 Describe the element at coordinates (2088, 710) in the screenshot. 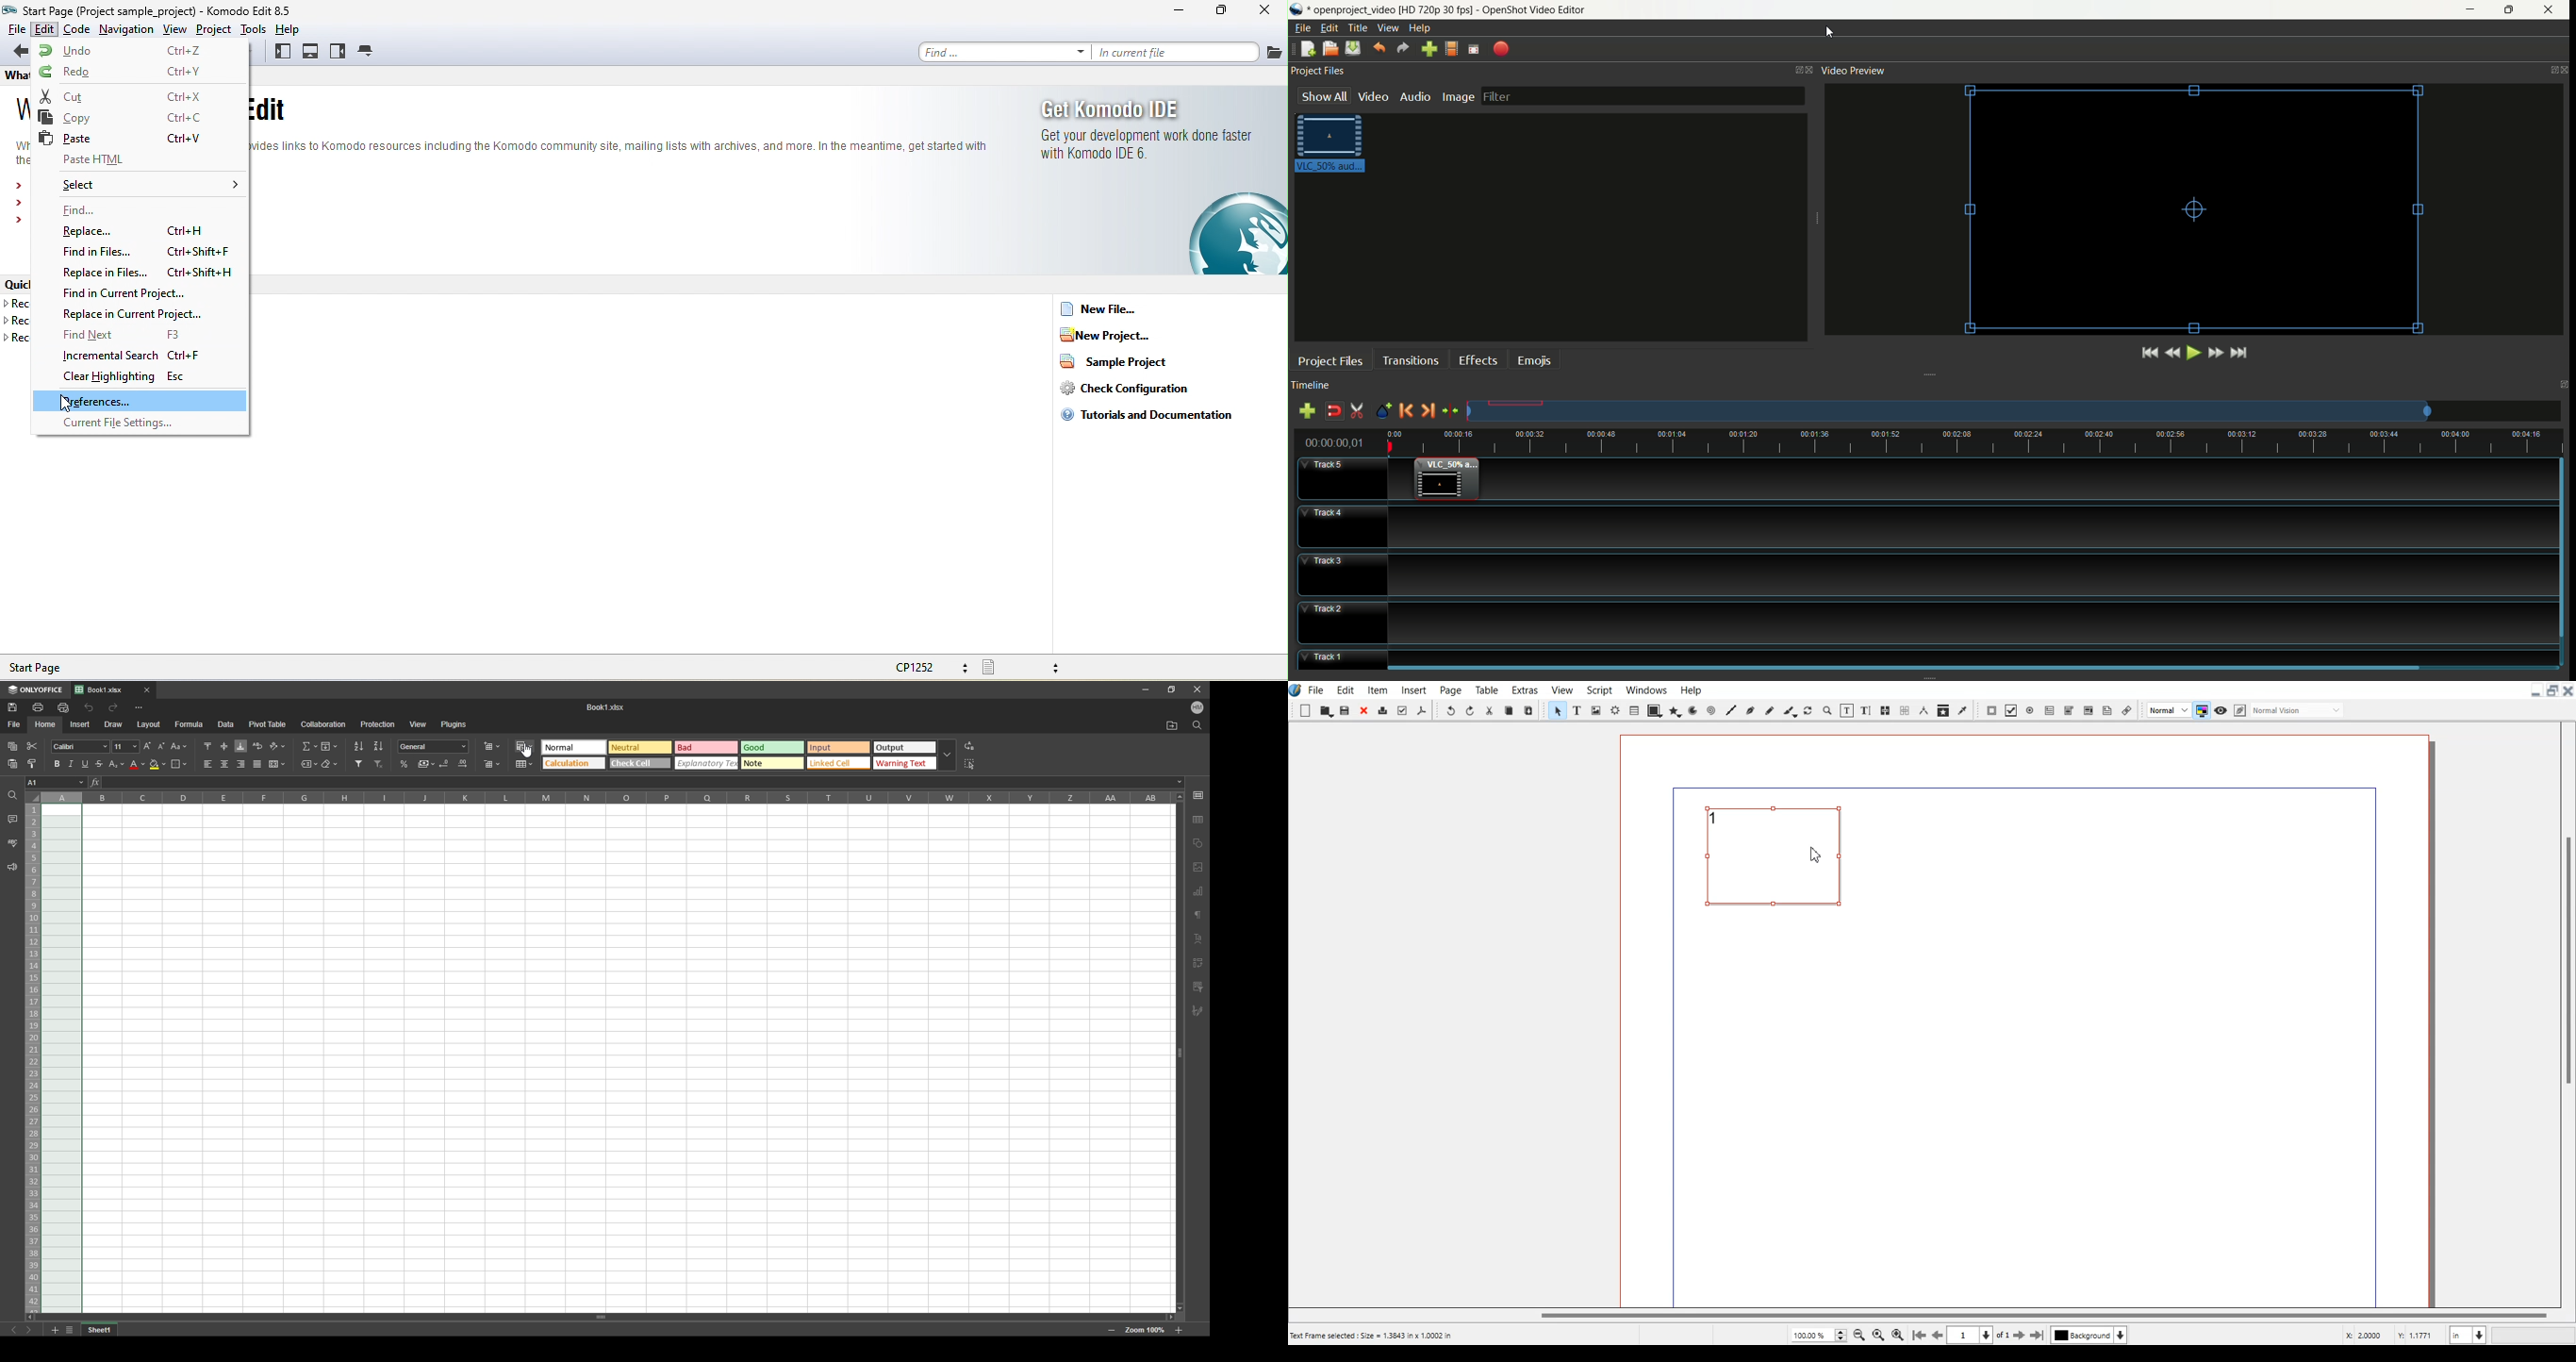

I see `PDF List box` at that location.